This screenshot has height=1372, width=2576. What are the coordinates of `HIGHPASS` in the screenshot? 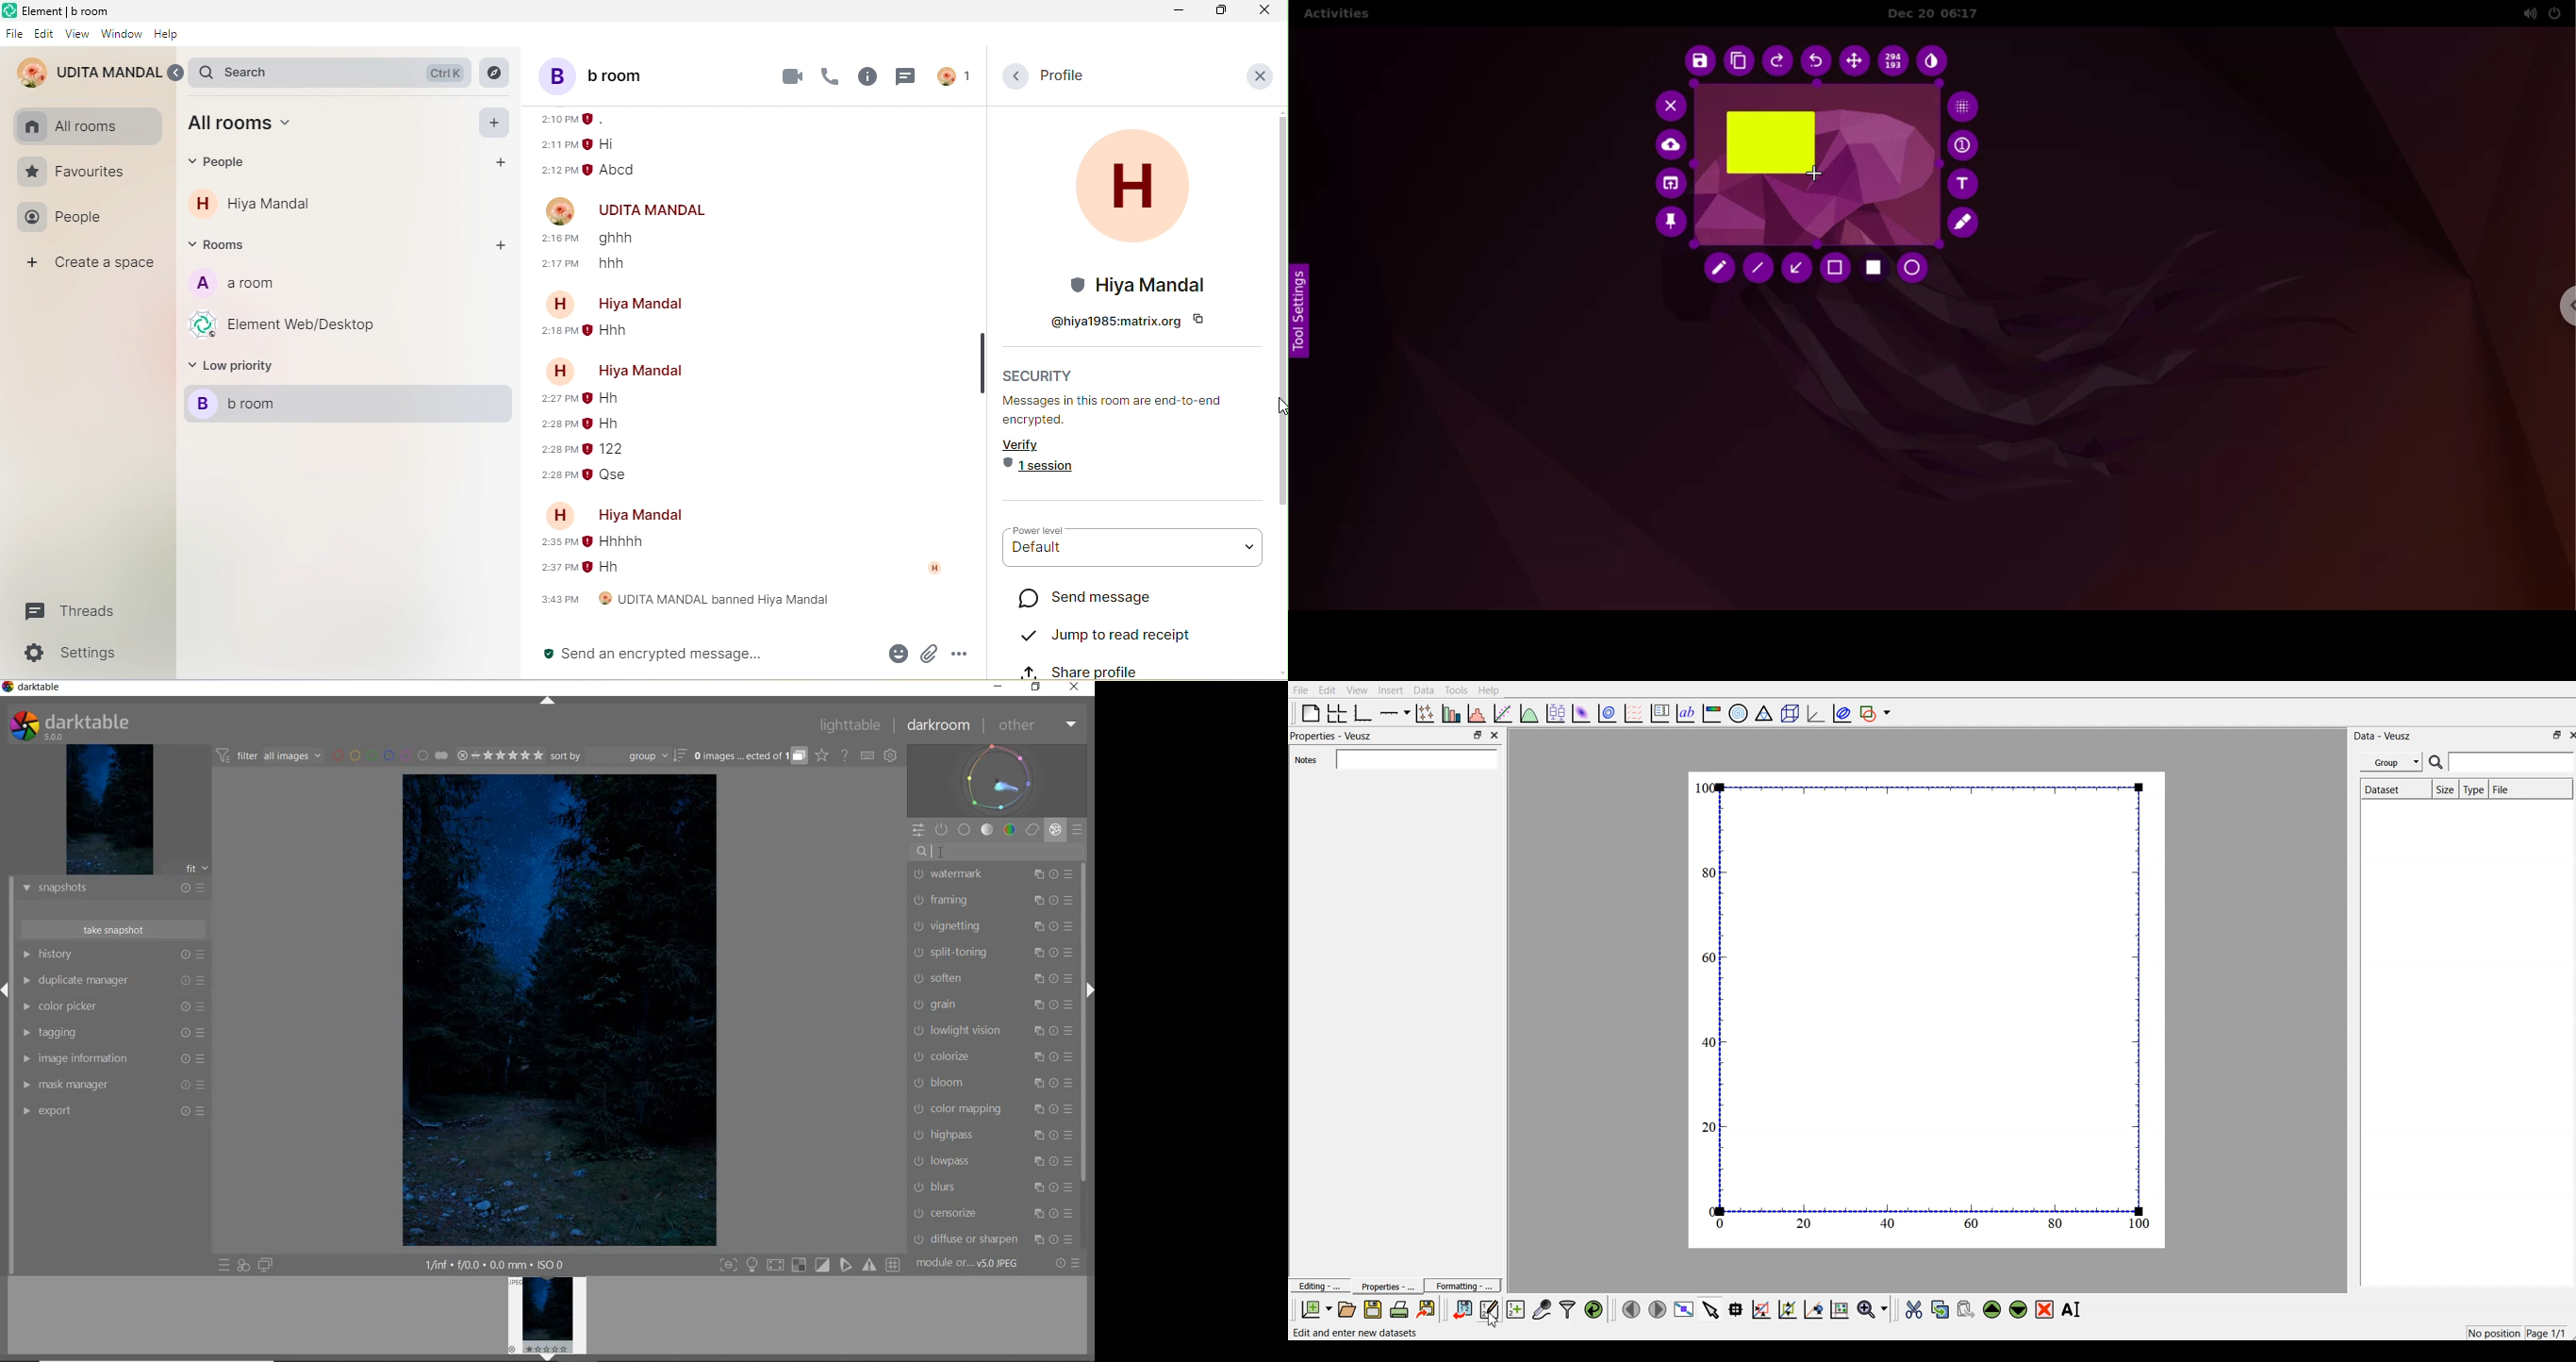 It's located at (992, 1135).